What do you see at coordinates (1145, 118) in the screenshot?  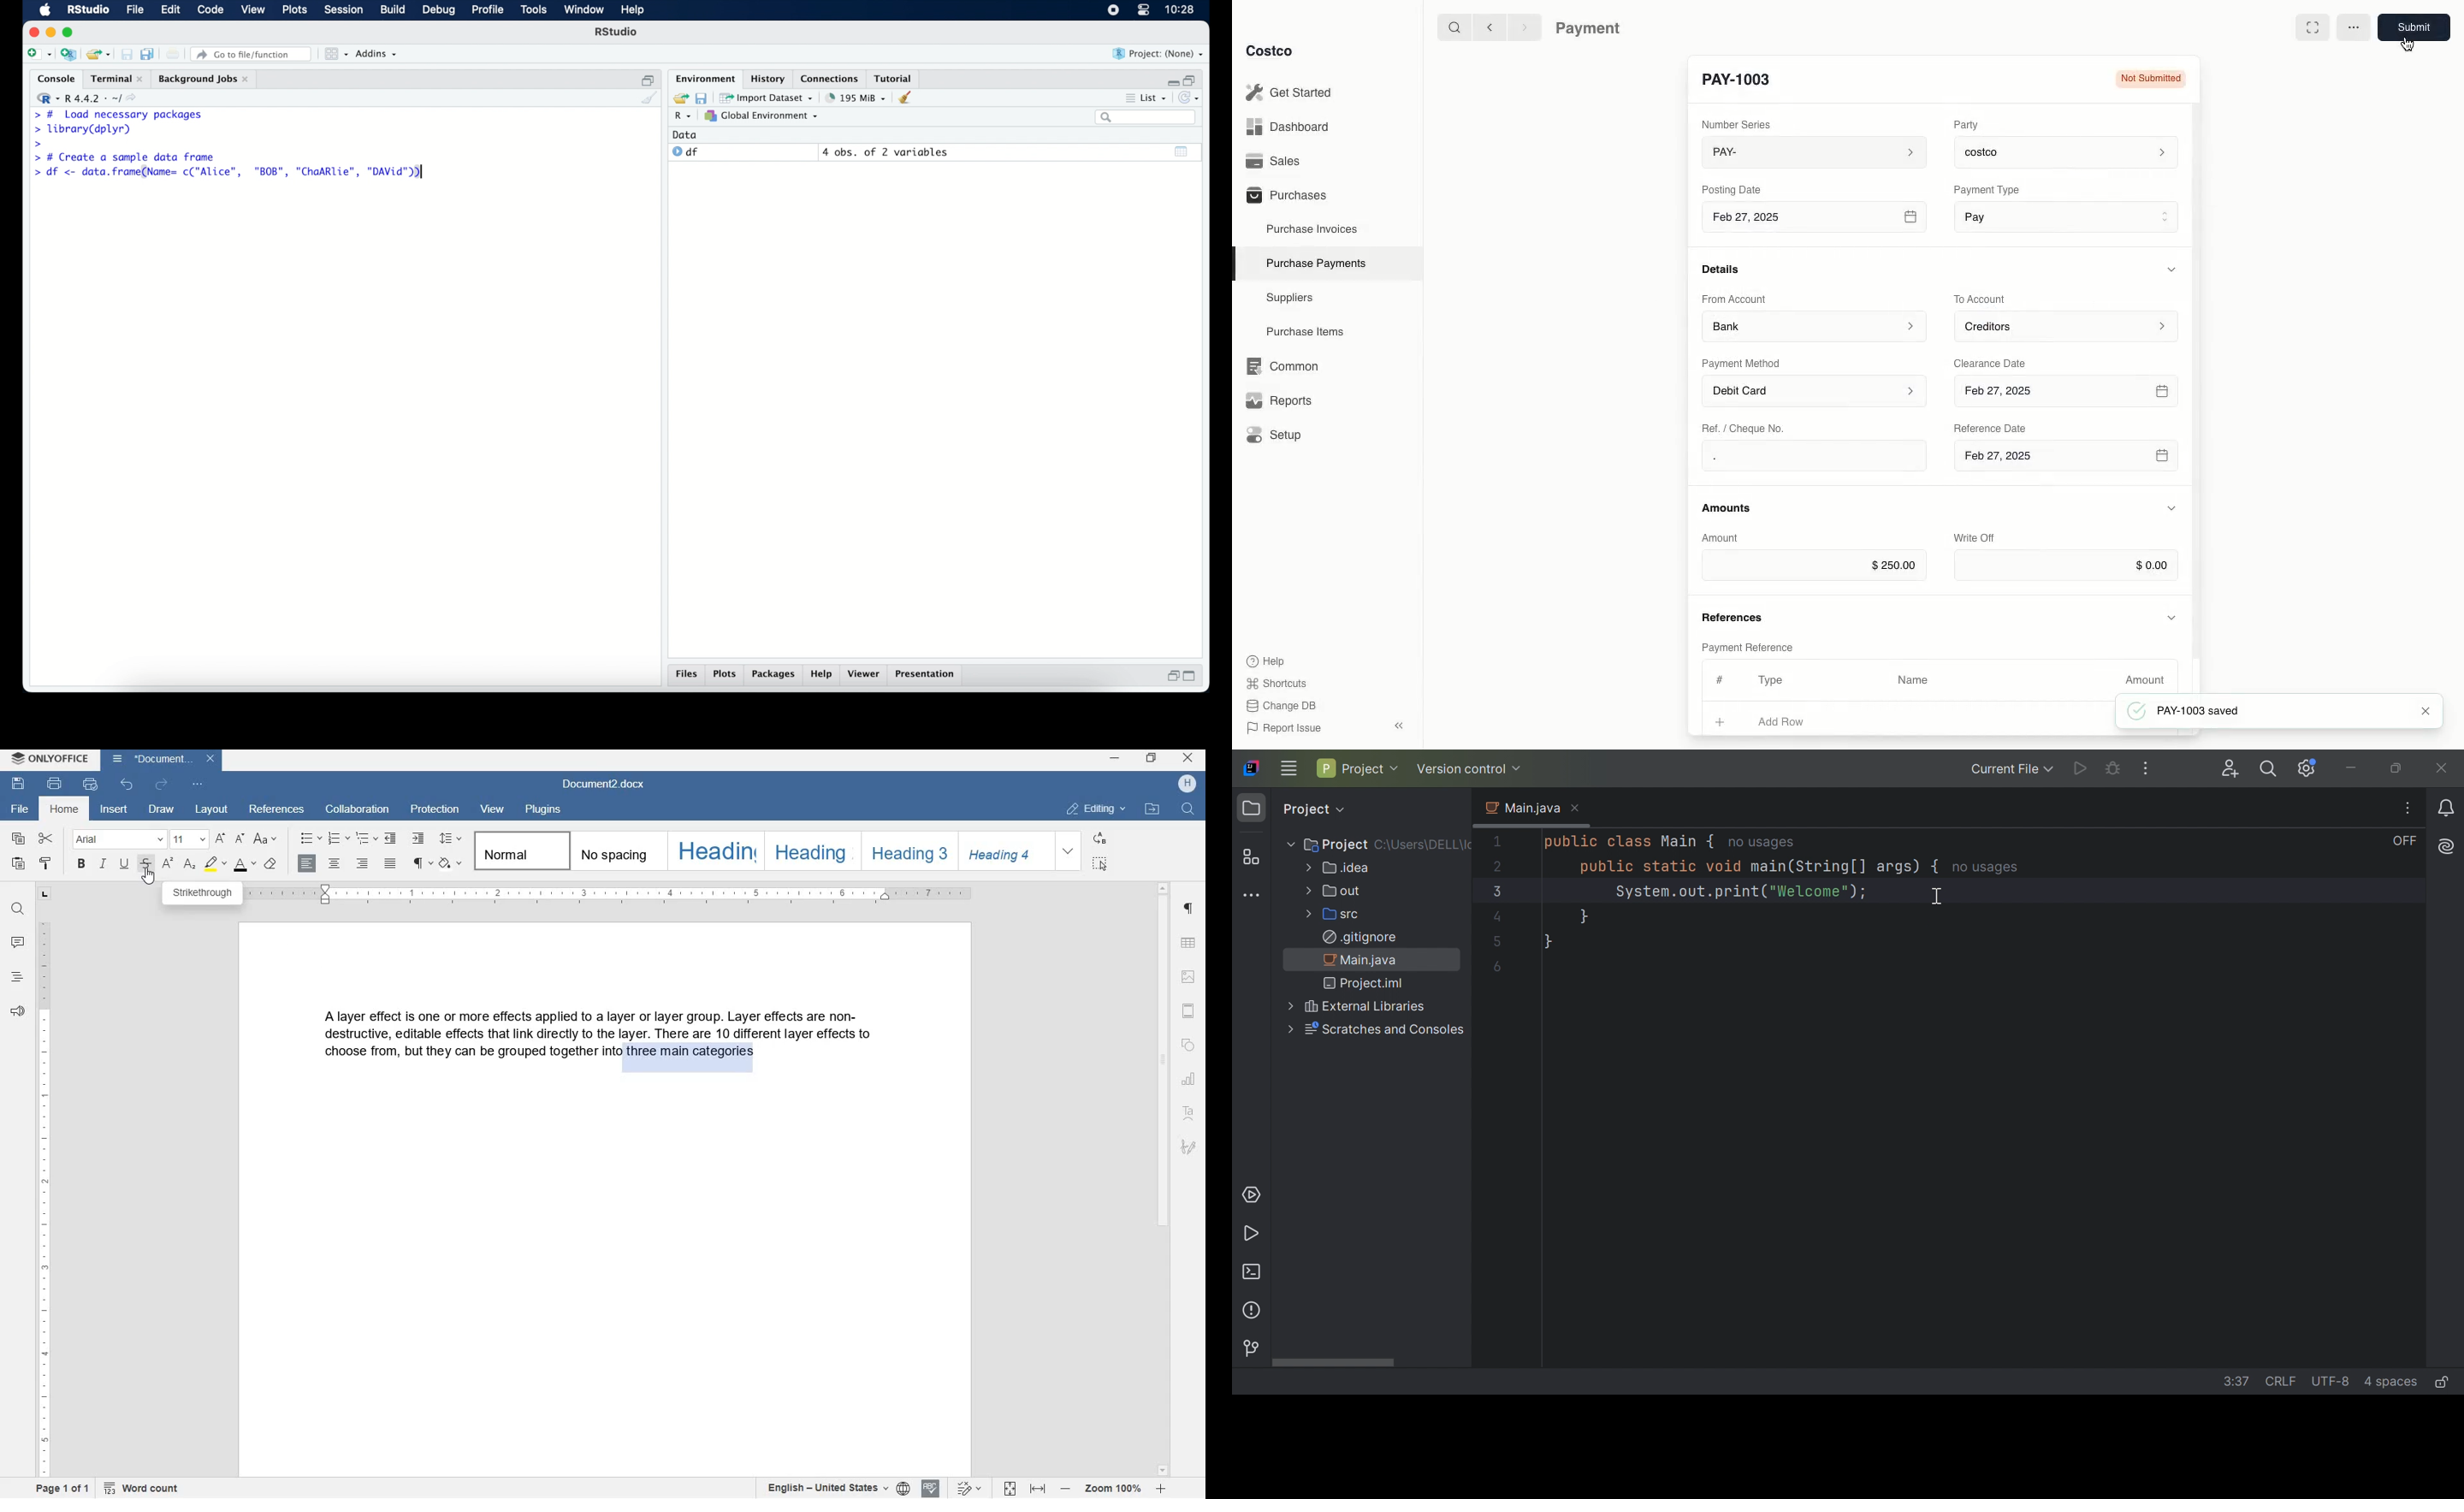 I see `search bar` at bounding box center [1145, 118].